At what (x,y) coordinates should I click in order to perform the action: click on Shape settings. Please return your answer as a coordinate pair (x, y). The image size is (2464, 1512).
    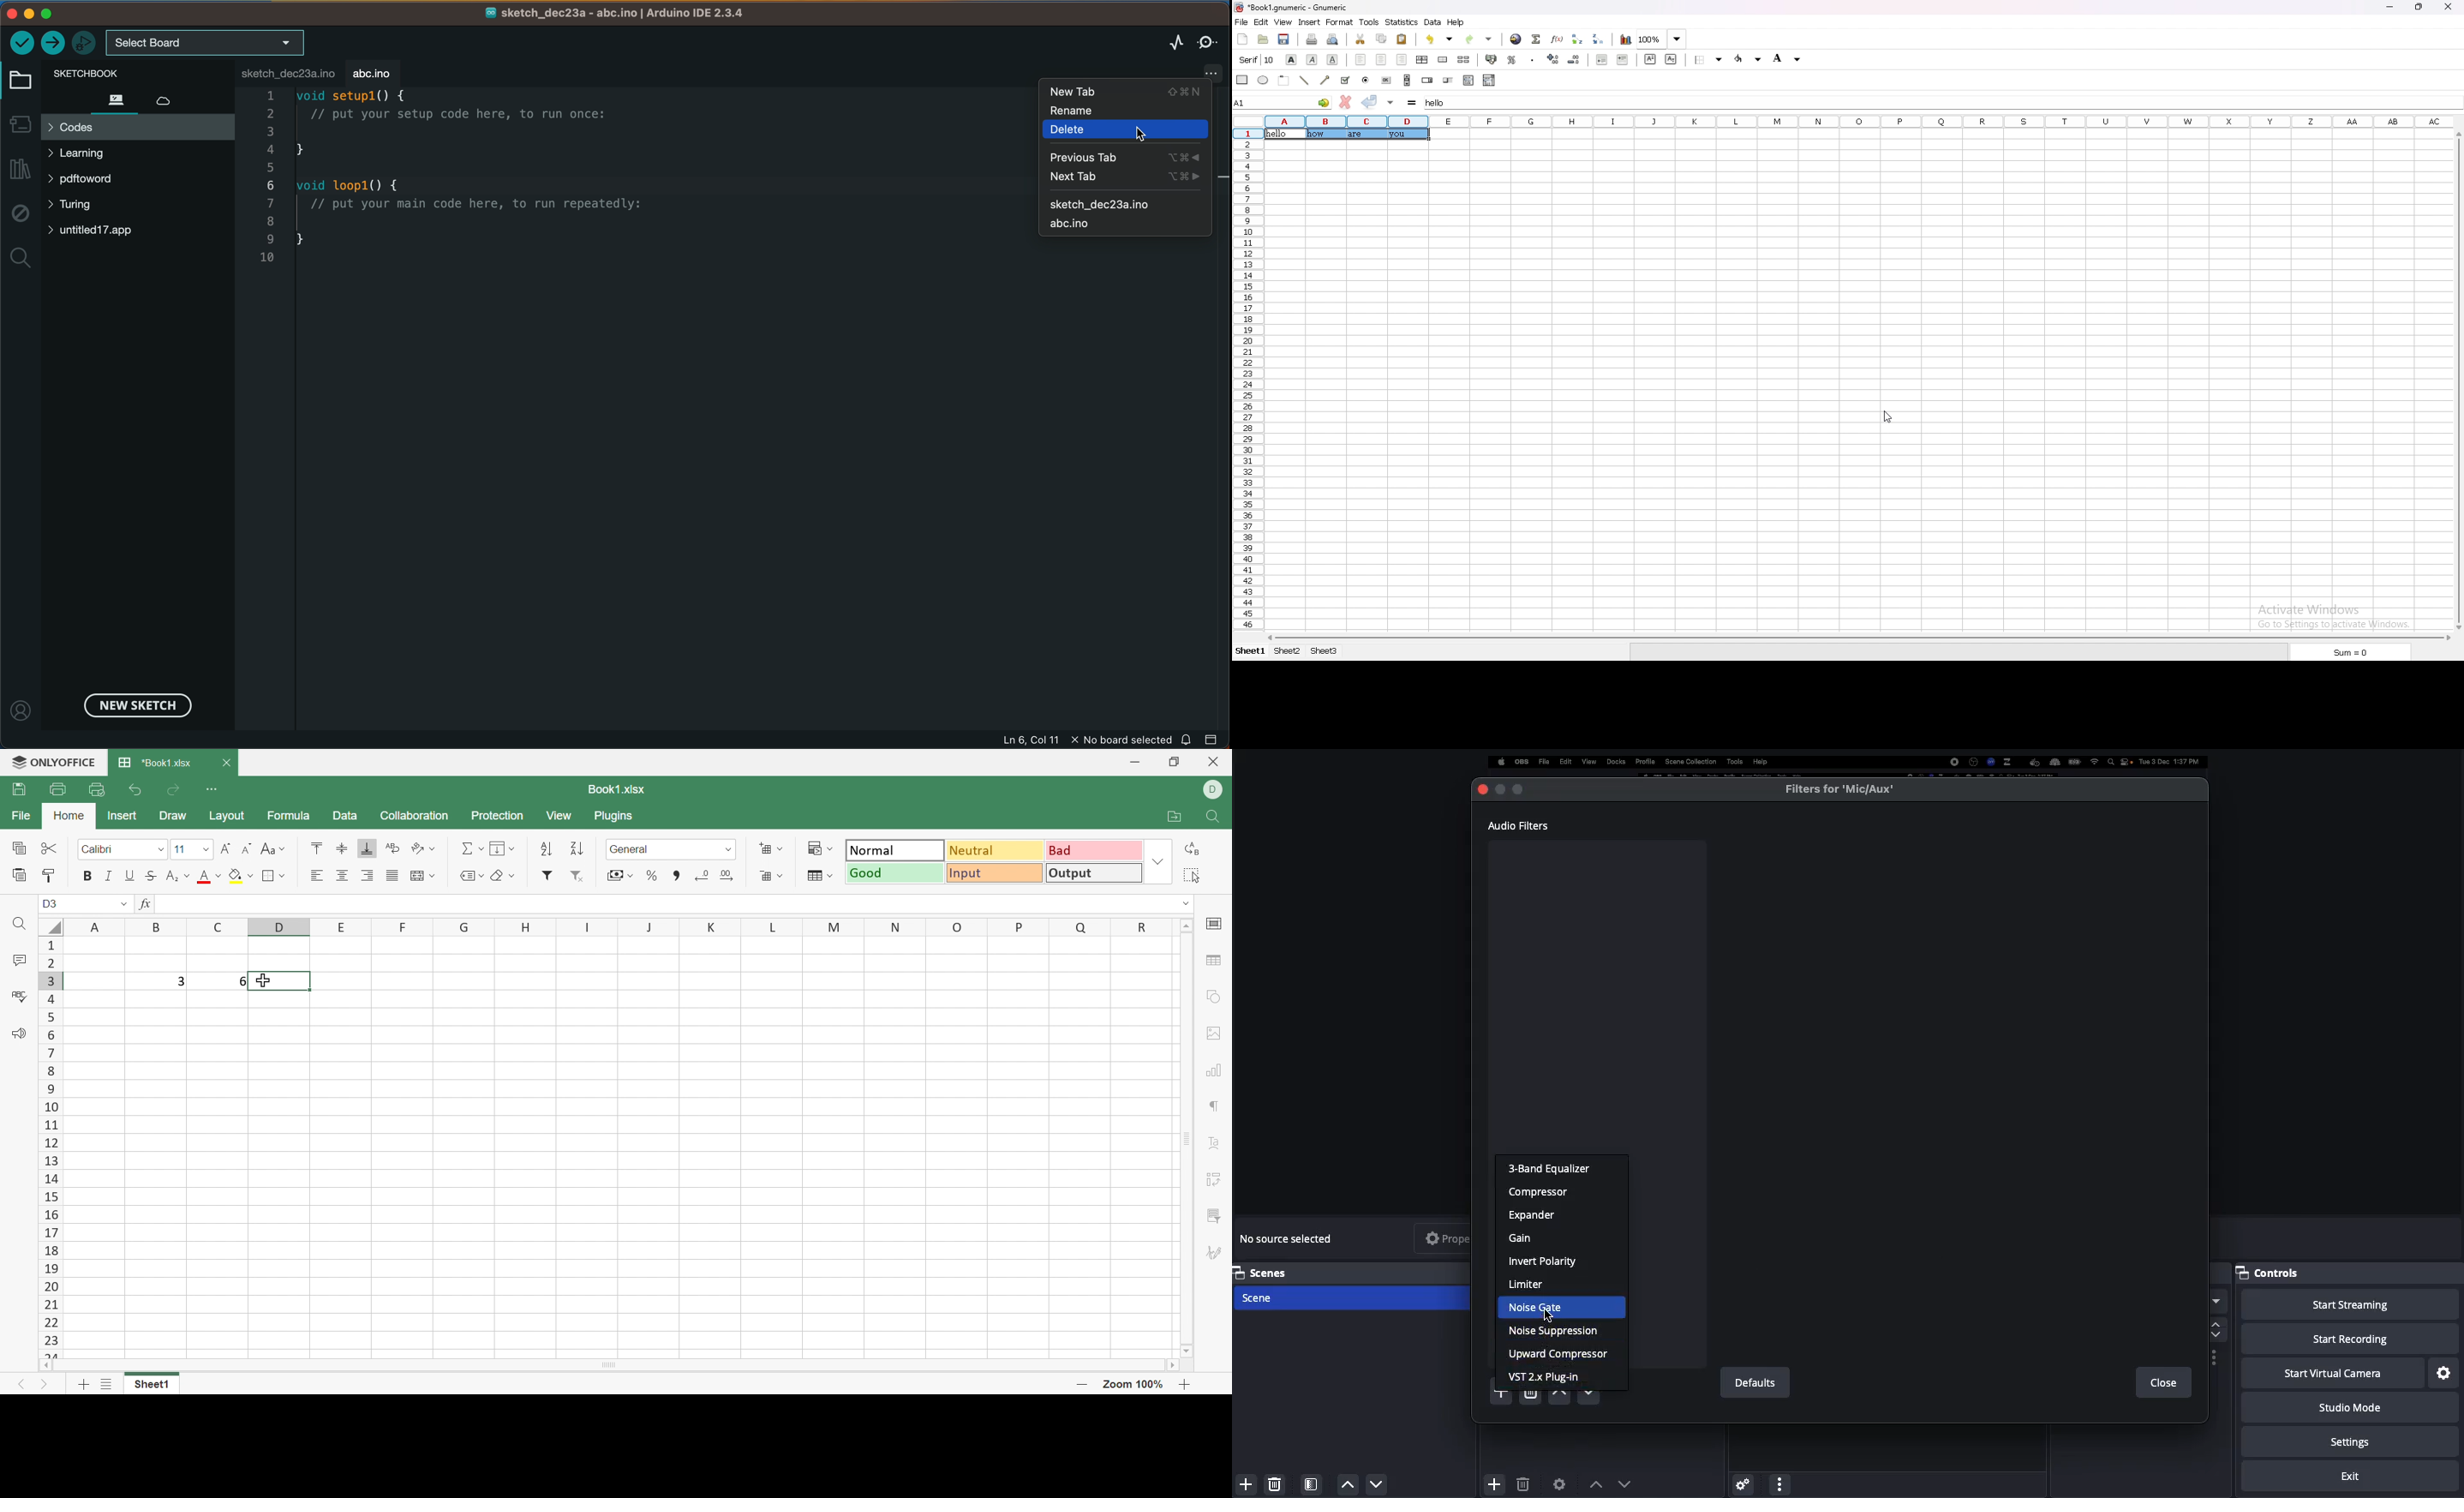
    Looking at the image, I should click on (1215, 997).